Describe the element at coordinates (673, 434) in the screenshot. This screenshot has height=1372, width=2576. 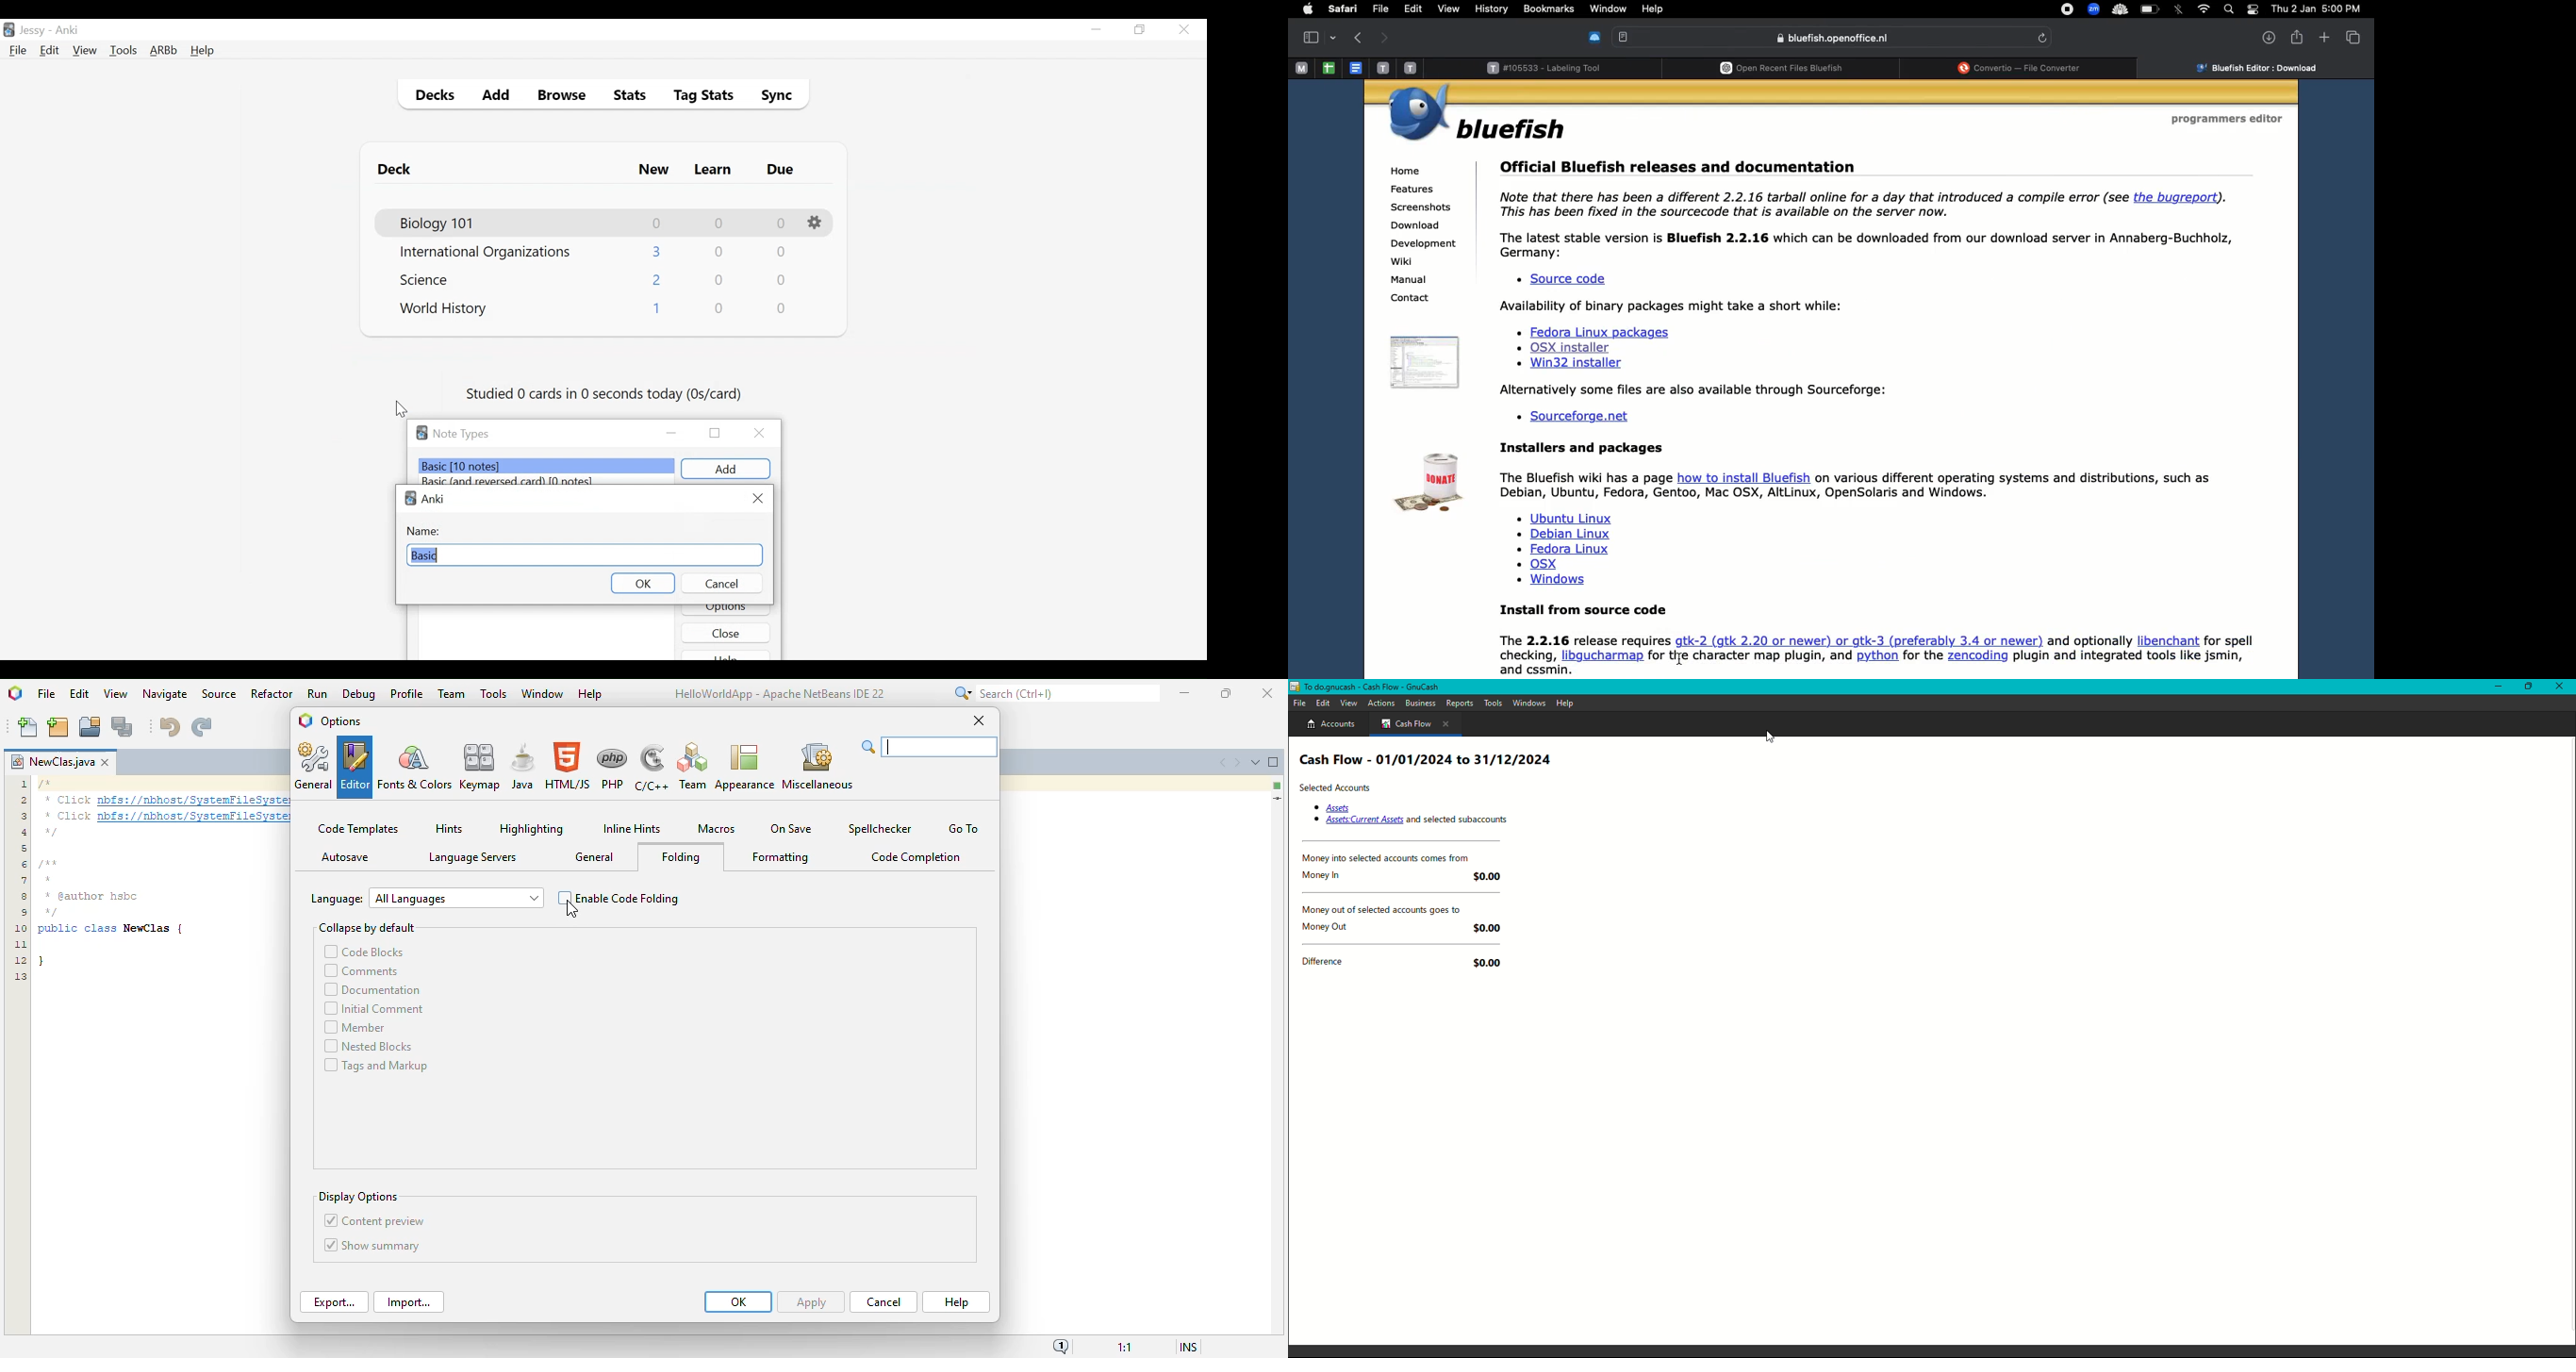
I see `minimize` at that location.